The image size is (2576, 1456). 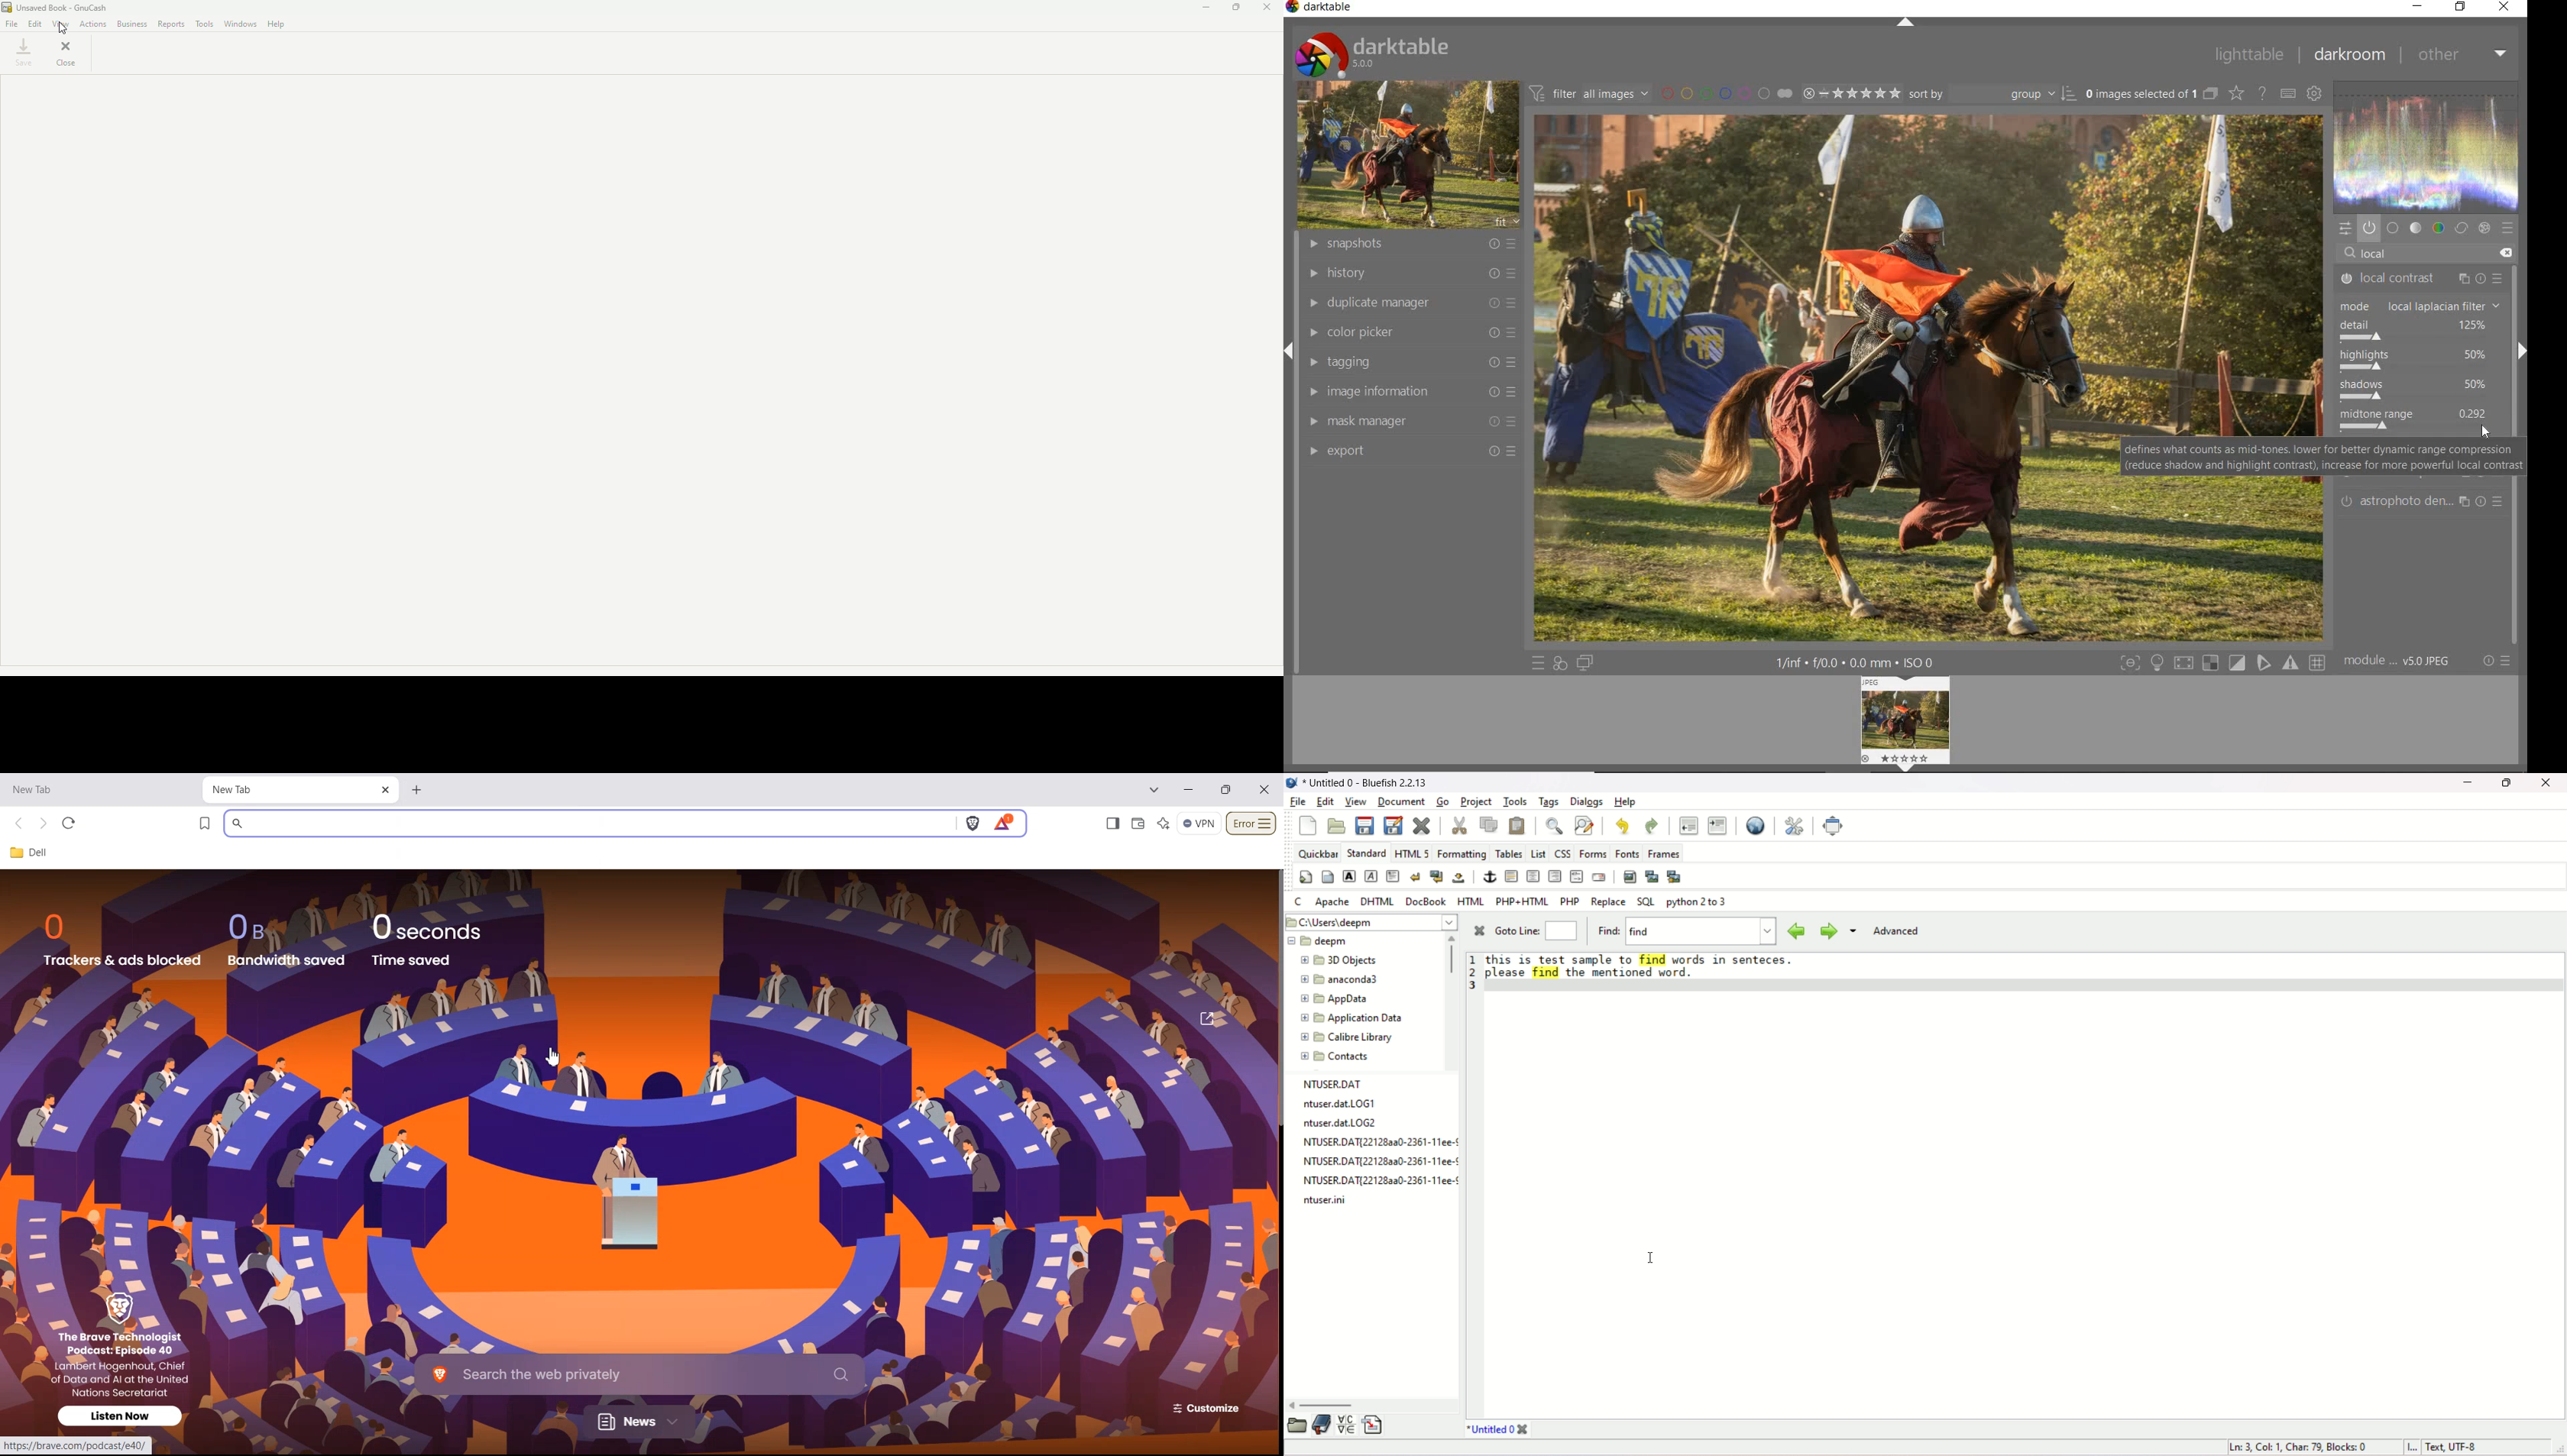 What do you see at coordinates (2508, 229) in the screenshot?
I see `presets` at bounding box center [2508, 229].